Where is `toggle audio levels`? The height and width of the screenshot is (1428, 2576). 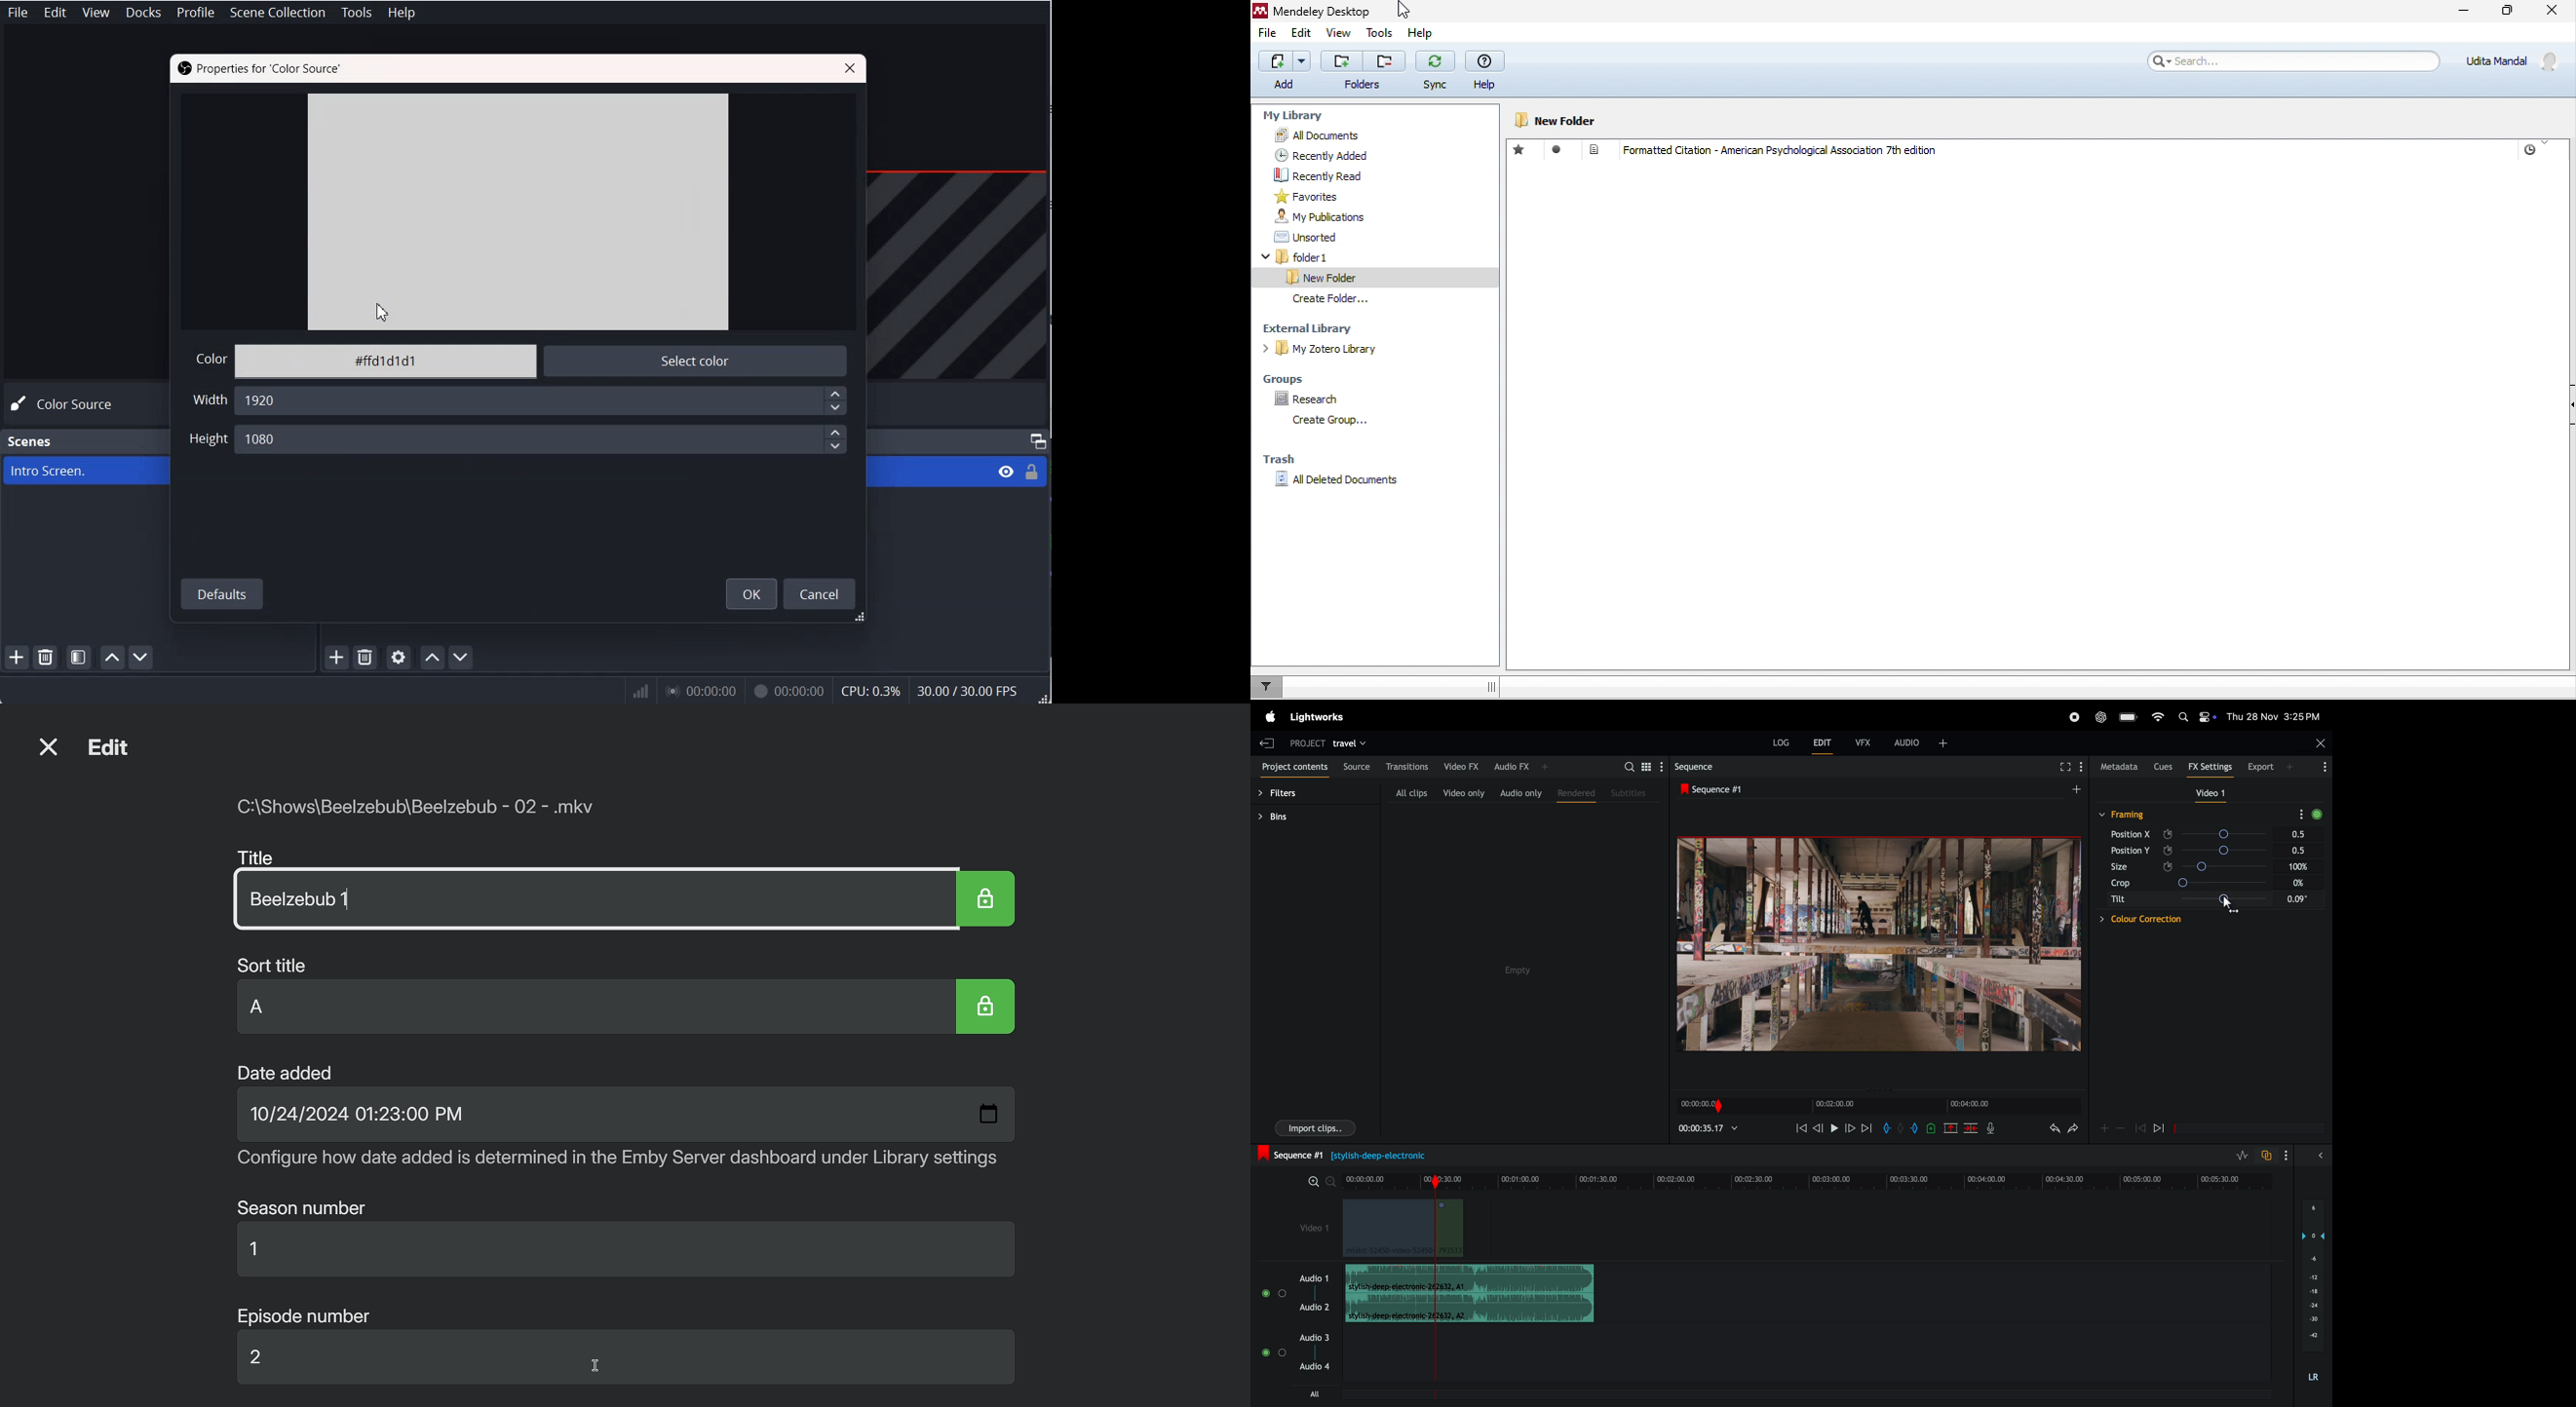 toggle audio levels is located at coordinates (2240, 1154).